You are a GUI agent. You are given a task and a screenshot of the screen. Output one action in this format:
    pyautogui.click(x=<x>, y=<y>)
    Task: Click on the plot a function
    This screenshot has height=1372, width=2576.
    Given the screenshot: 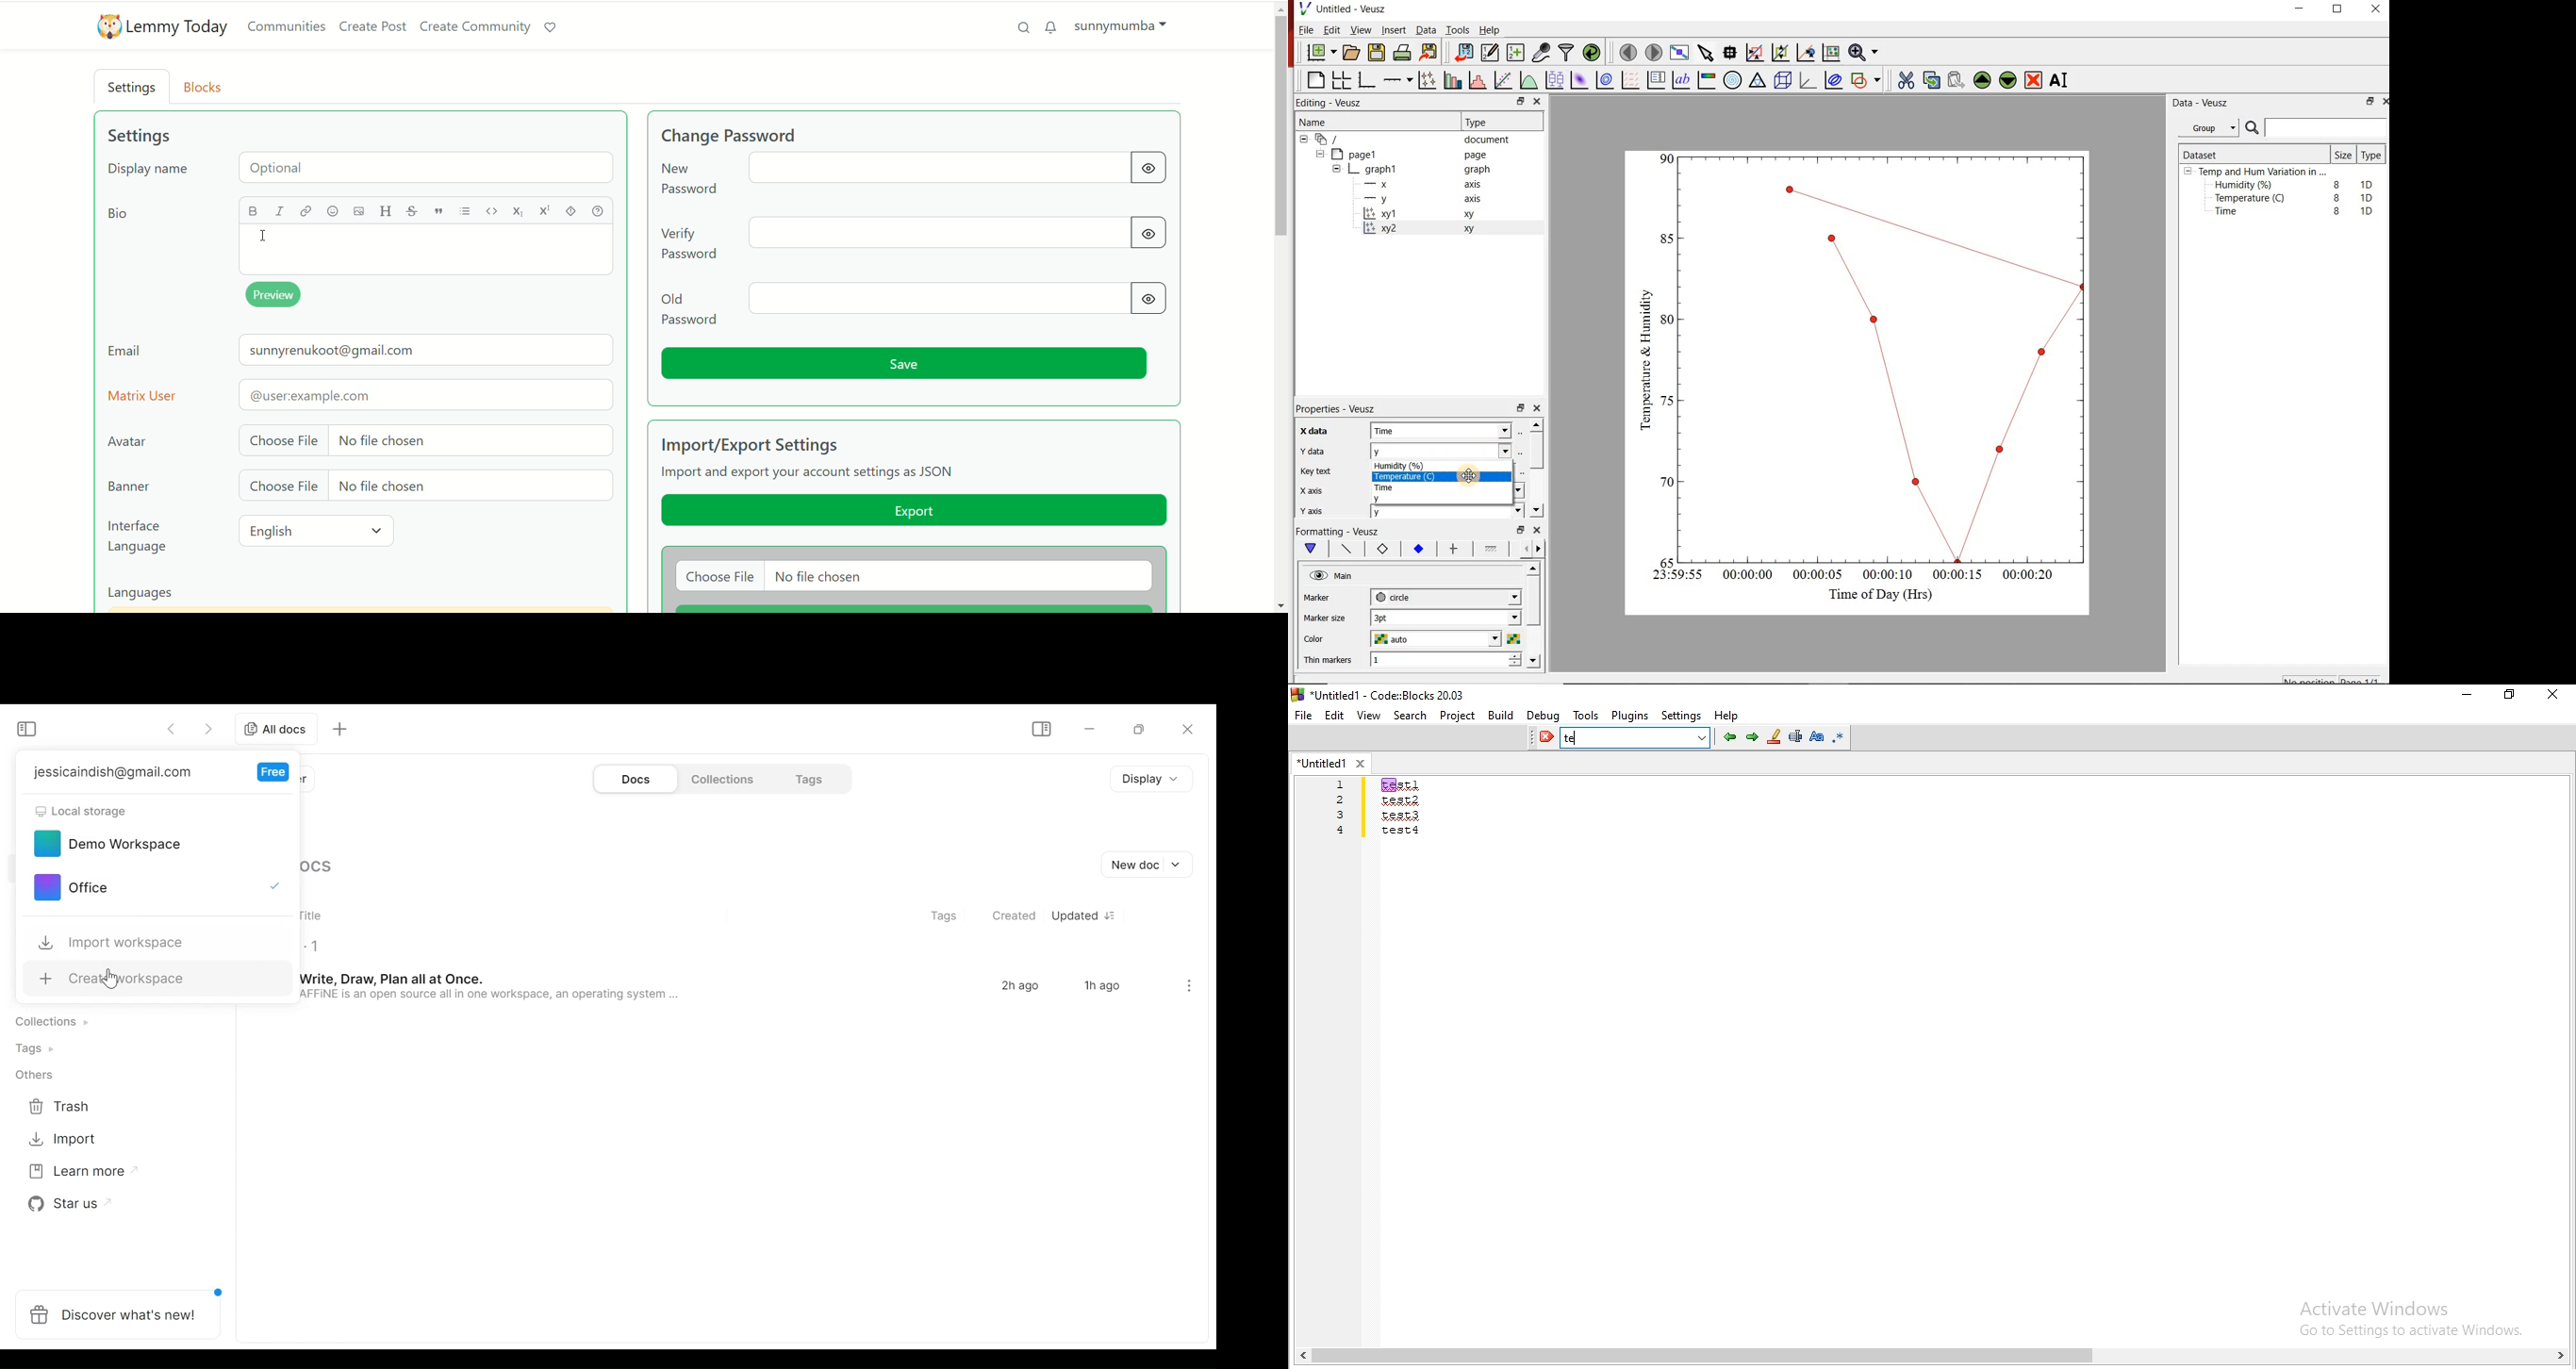 What is the action you would take?
    pyautogui.click(x=1530, y=82)
    